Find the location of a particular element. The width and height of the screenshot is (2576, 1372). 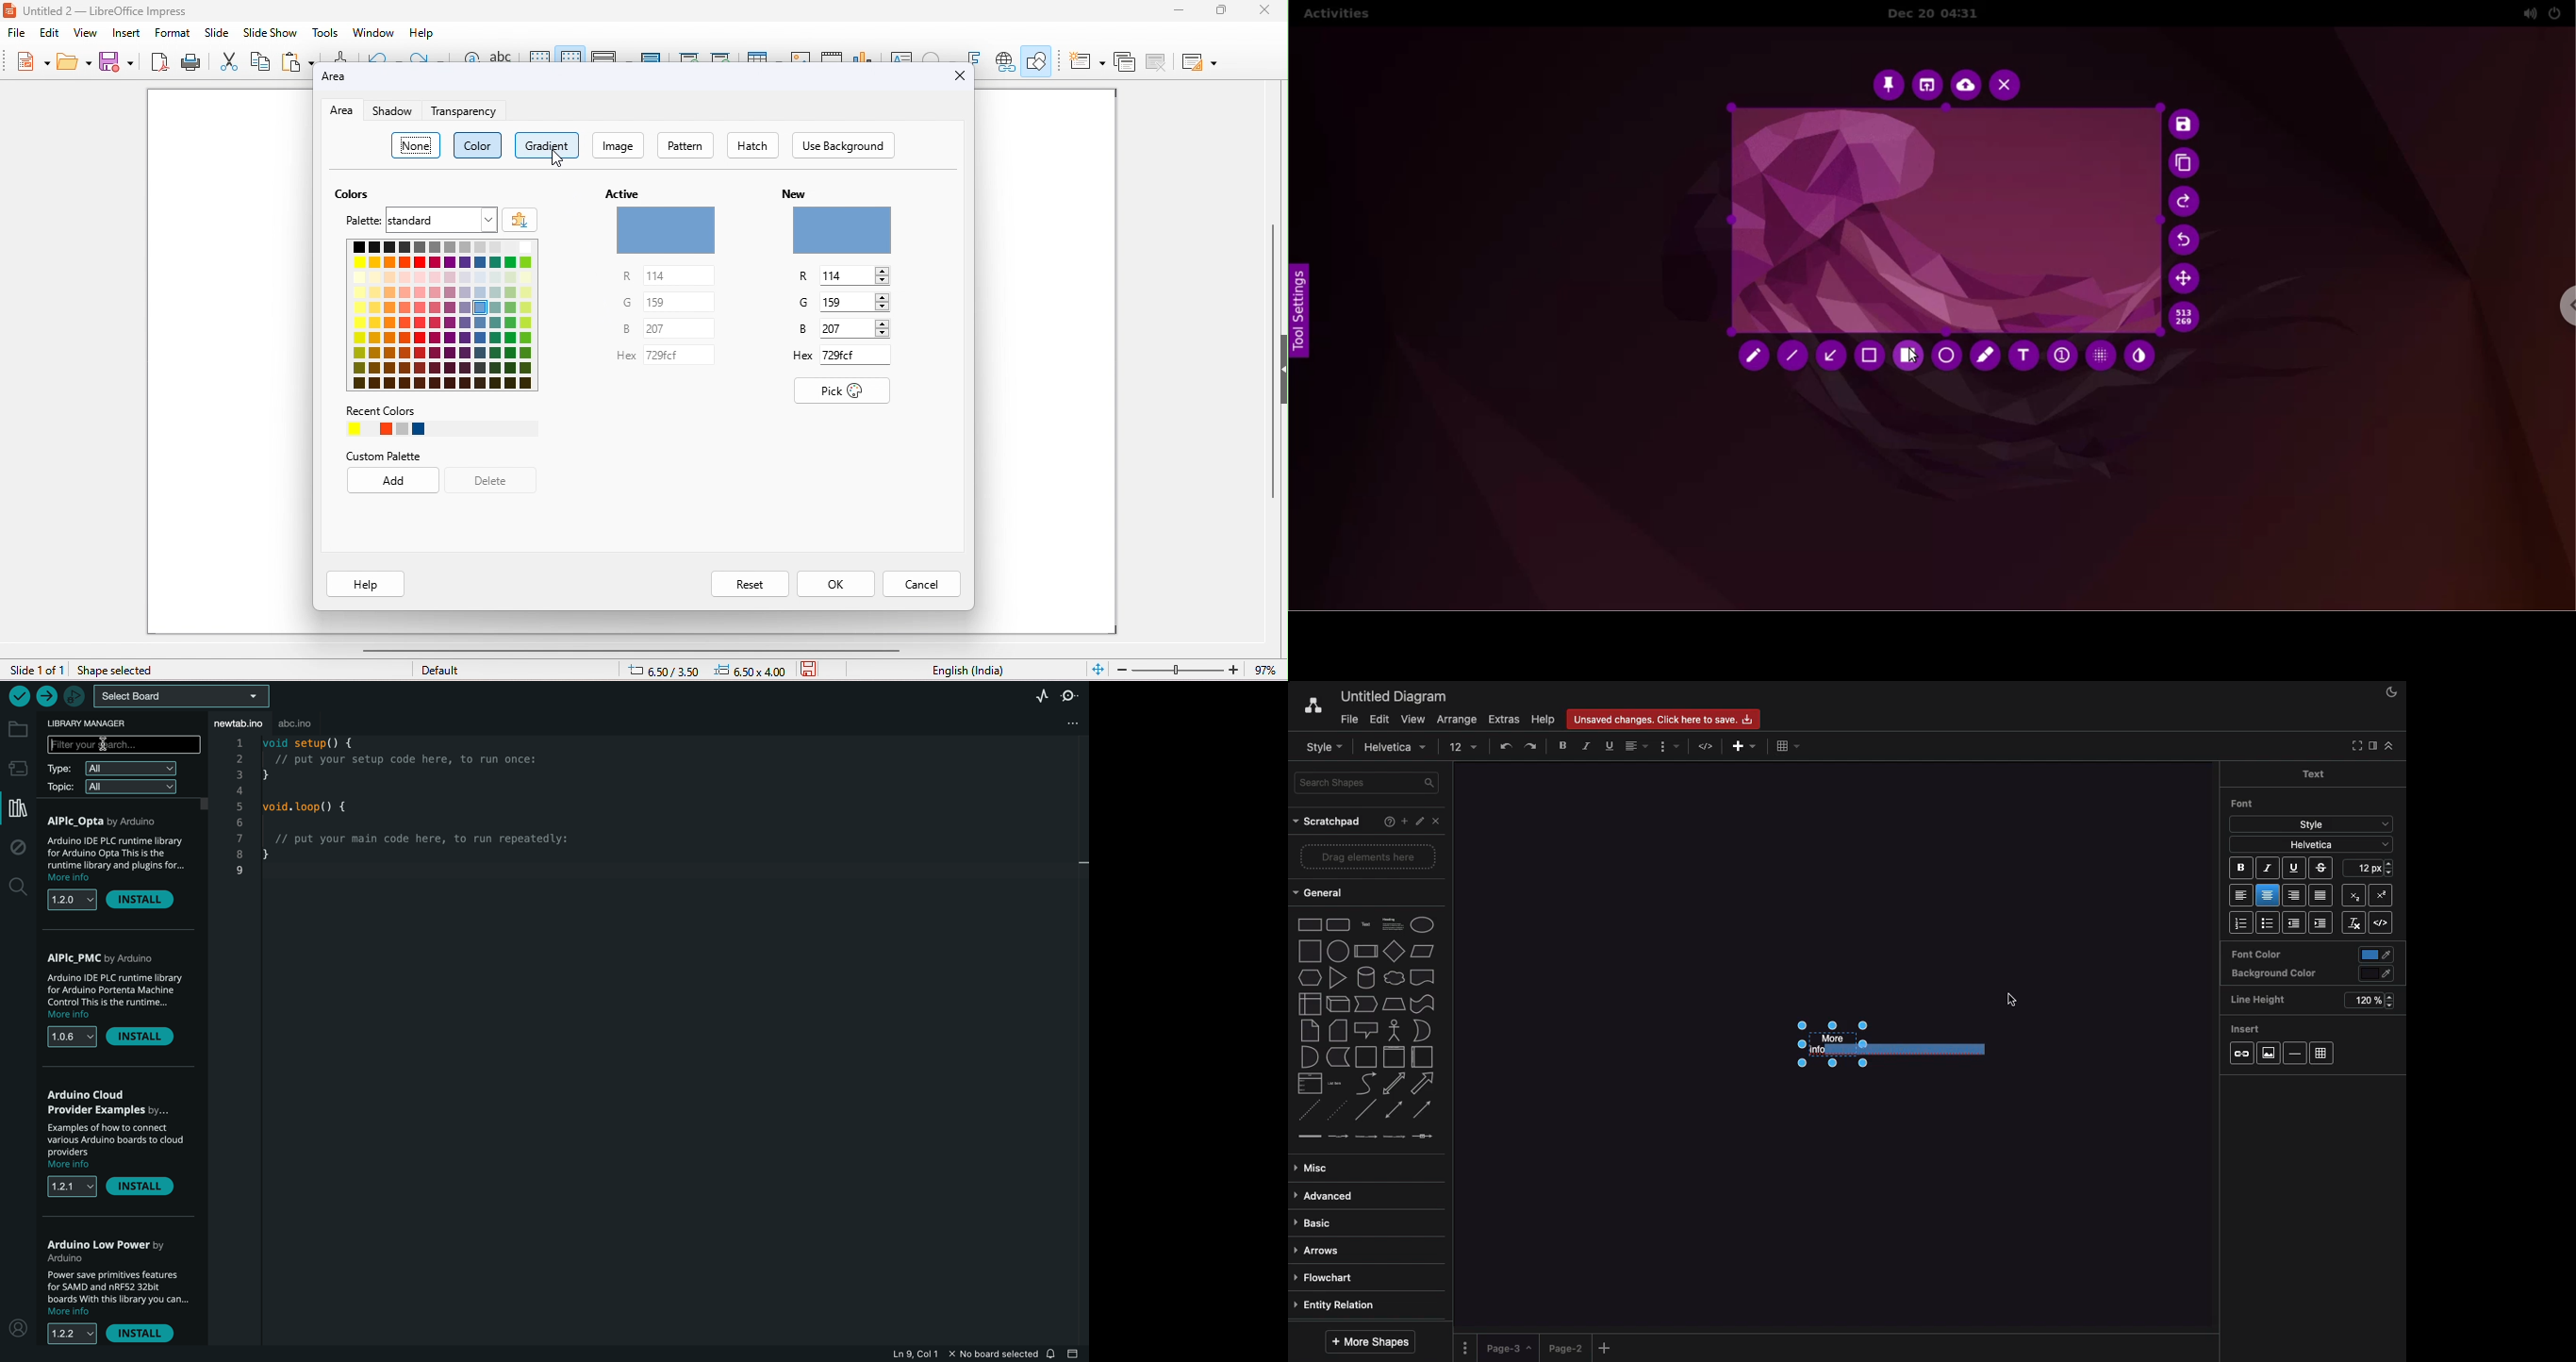

hex is located at coordinates (791, 358).